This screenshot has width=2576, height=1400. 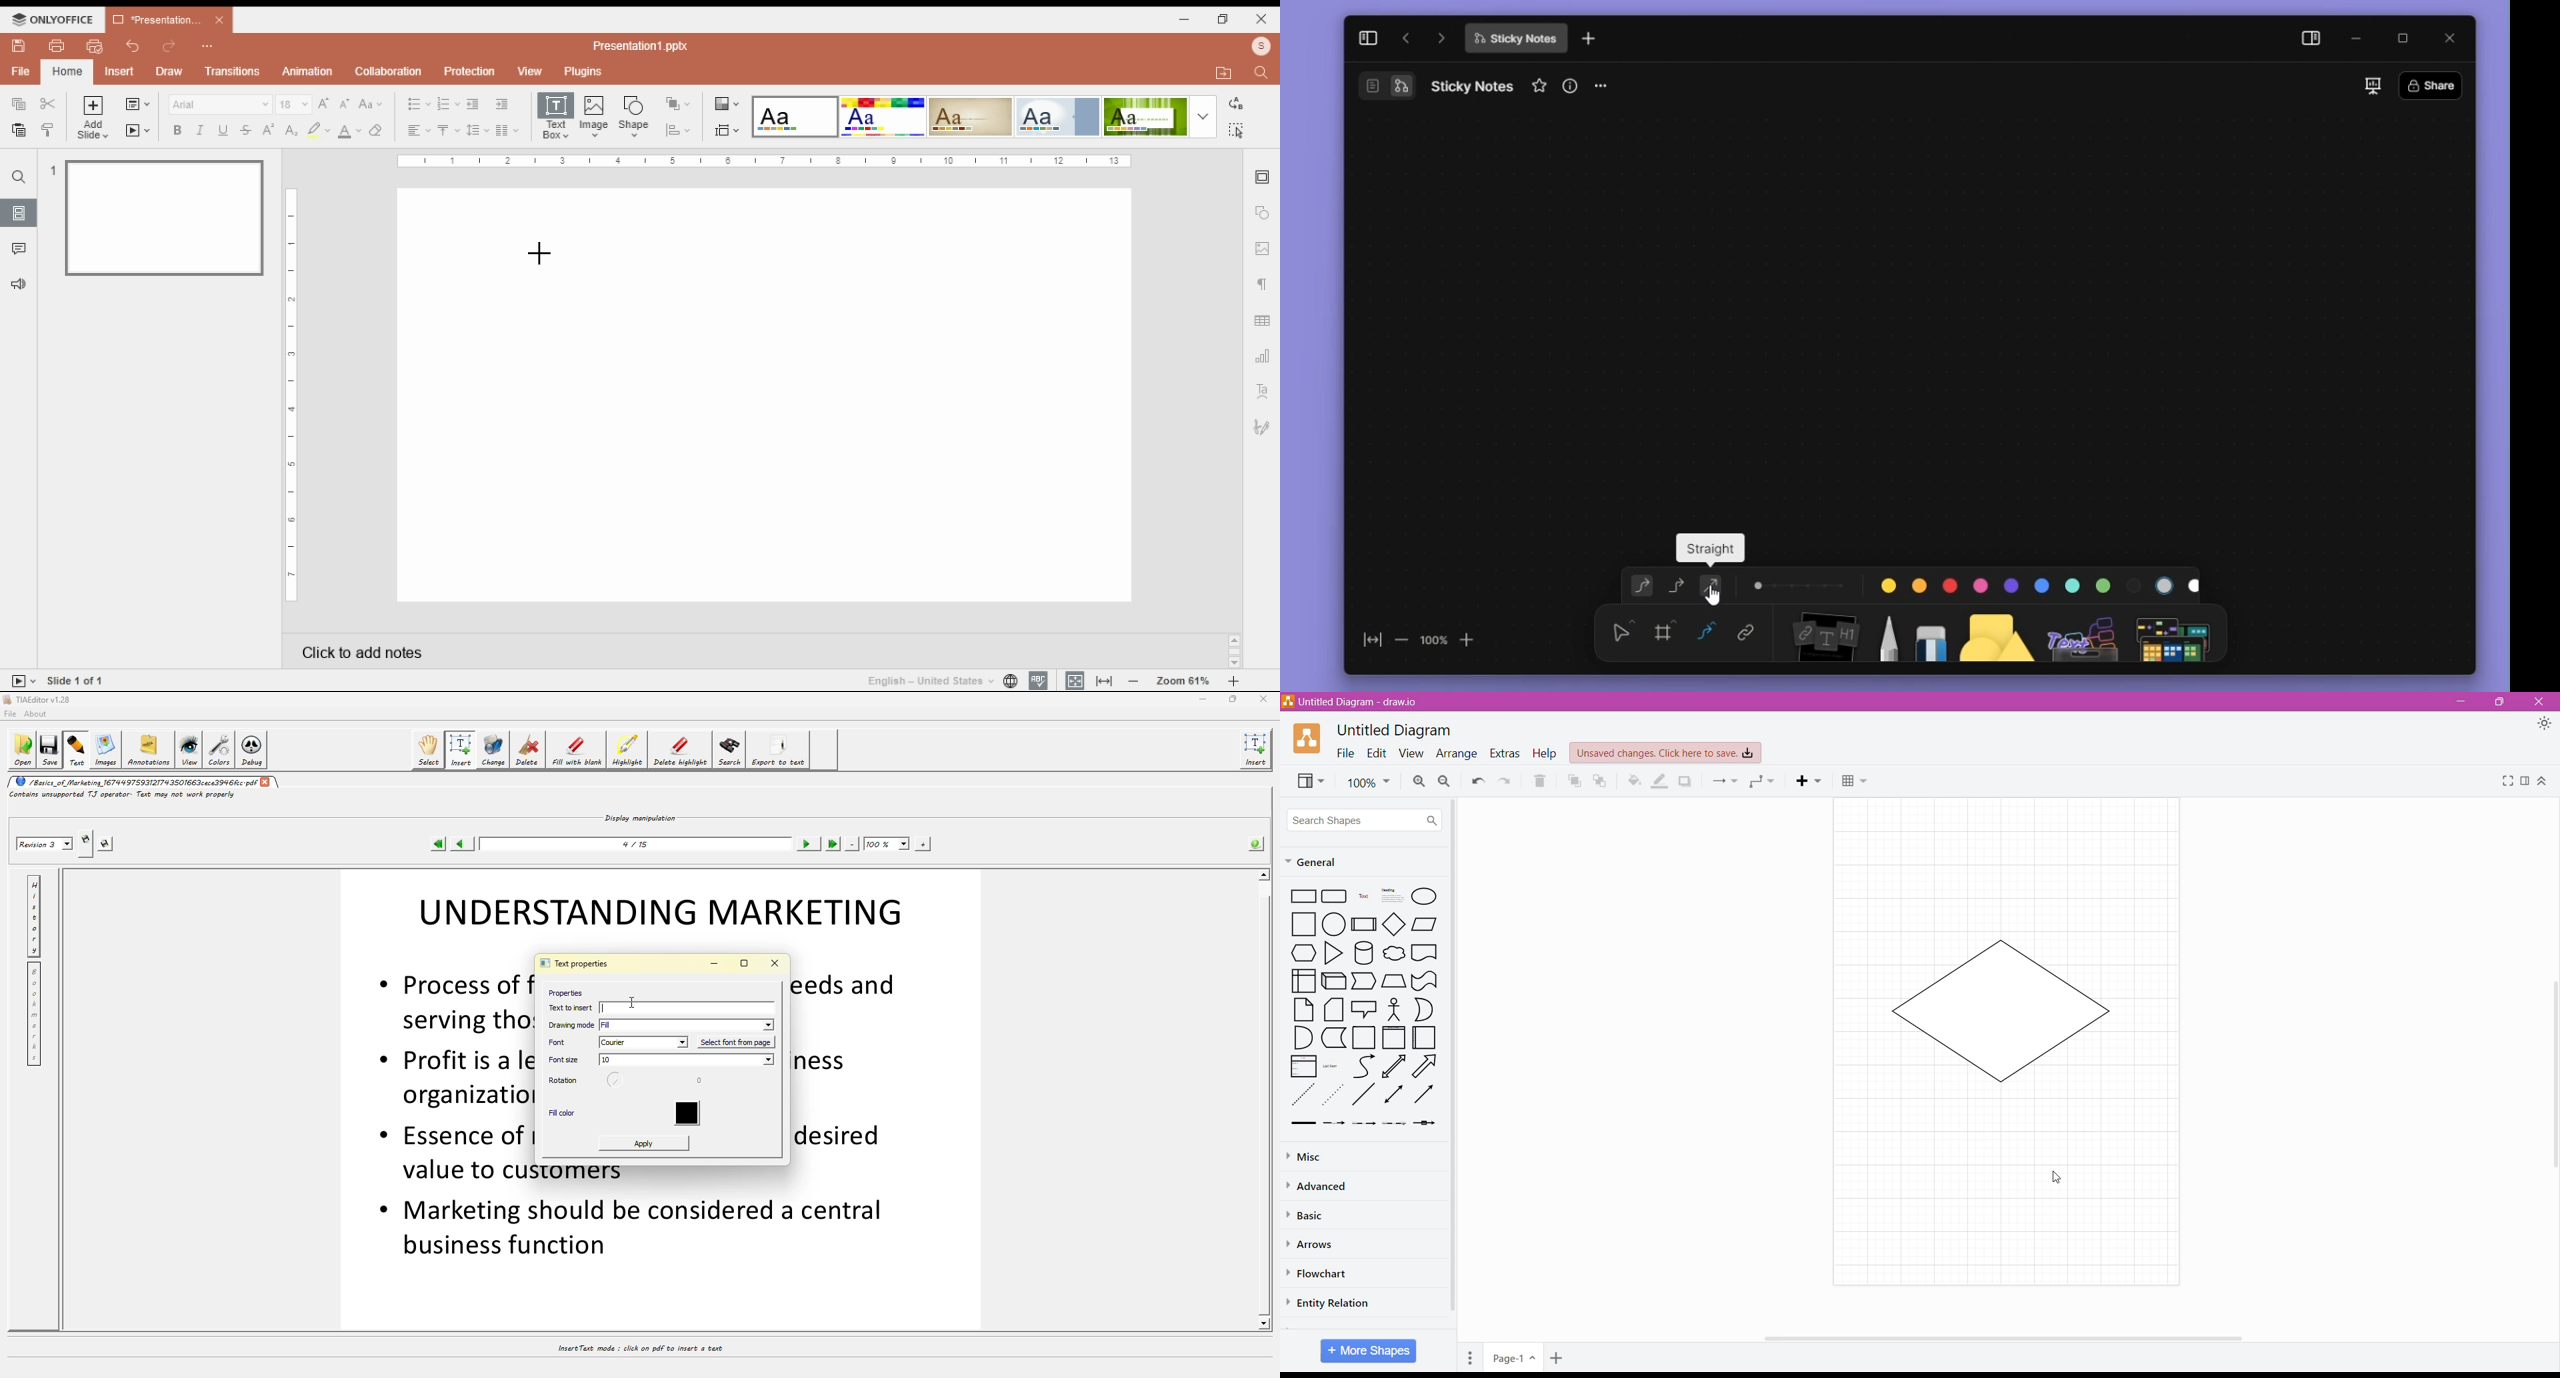 What do you see at coordinates (1105, 680) in the screenshot?
I see `fit to width` at bounding box center [1105, 680].